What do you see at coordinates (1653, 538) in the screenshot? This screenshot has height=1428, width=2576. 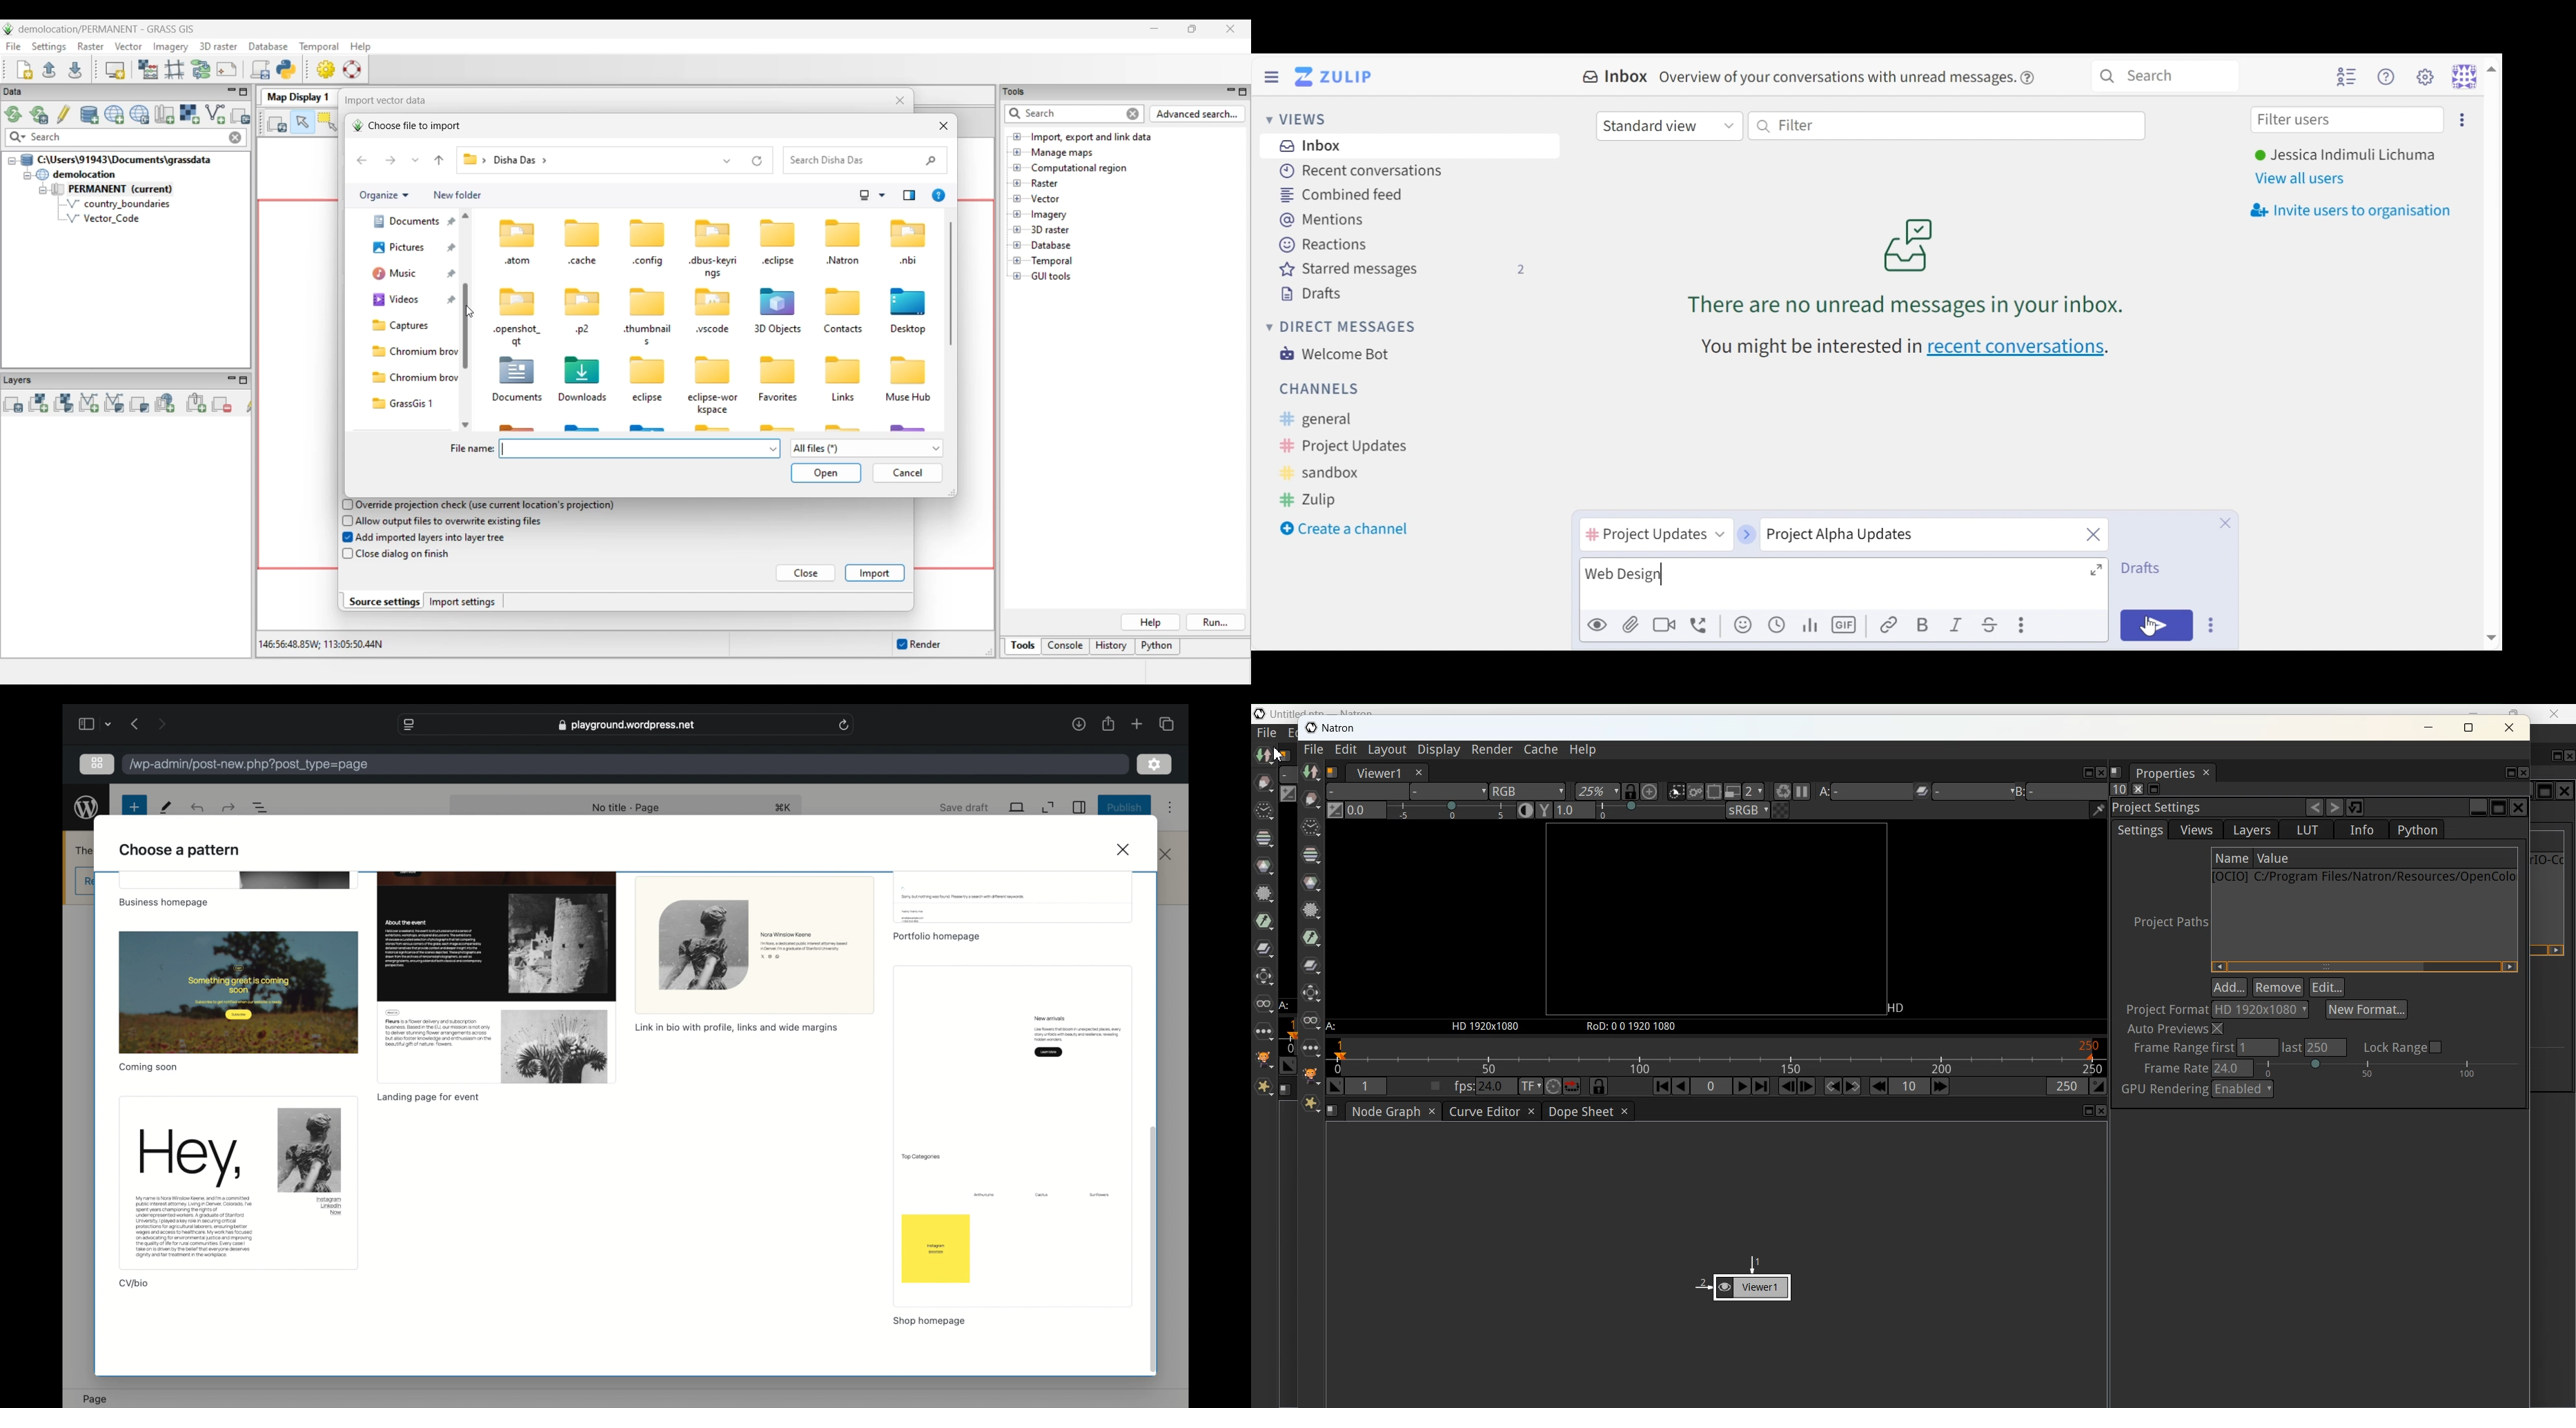 I see `Channel name` at bounding box center [1653, 538].